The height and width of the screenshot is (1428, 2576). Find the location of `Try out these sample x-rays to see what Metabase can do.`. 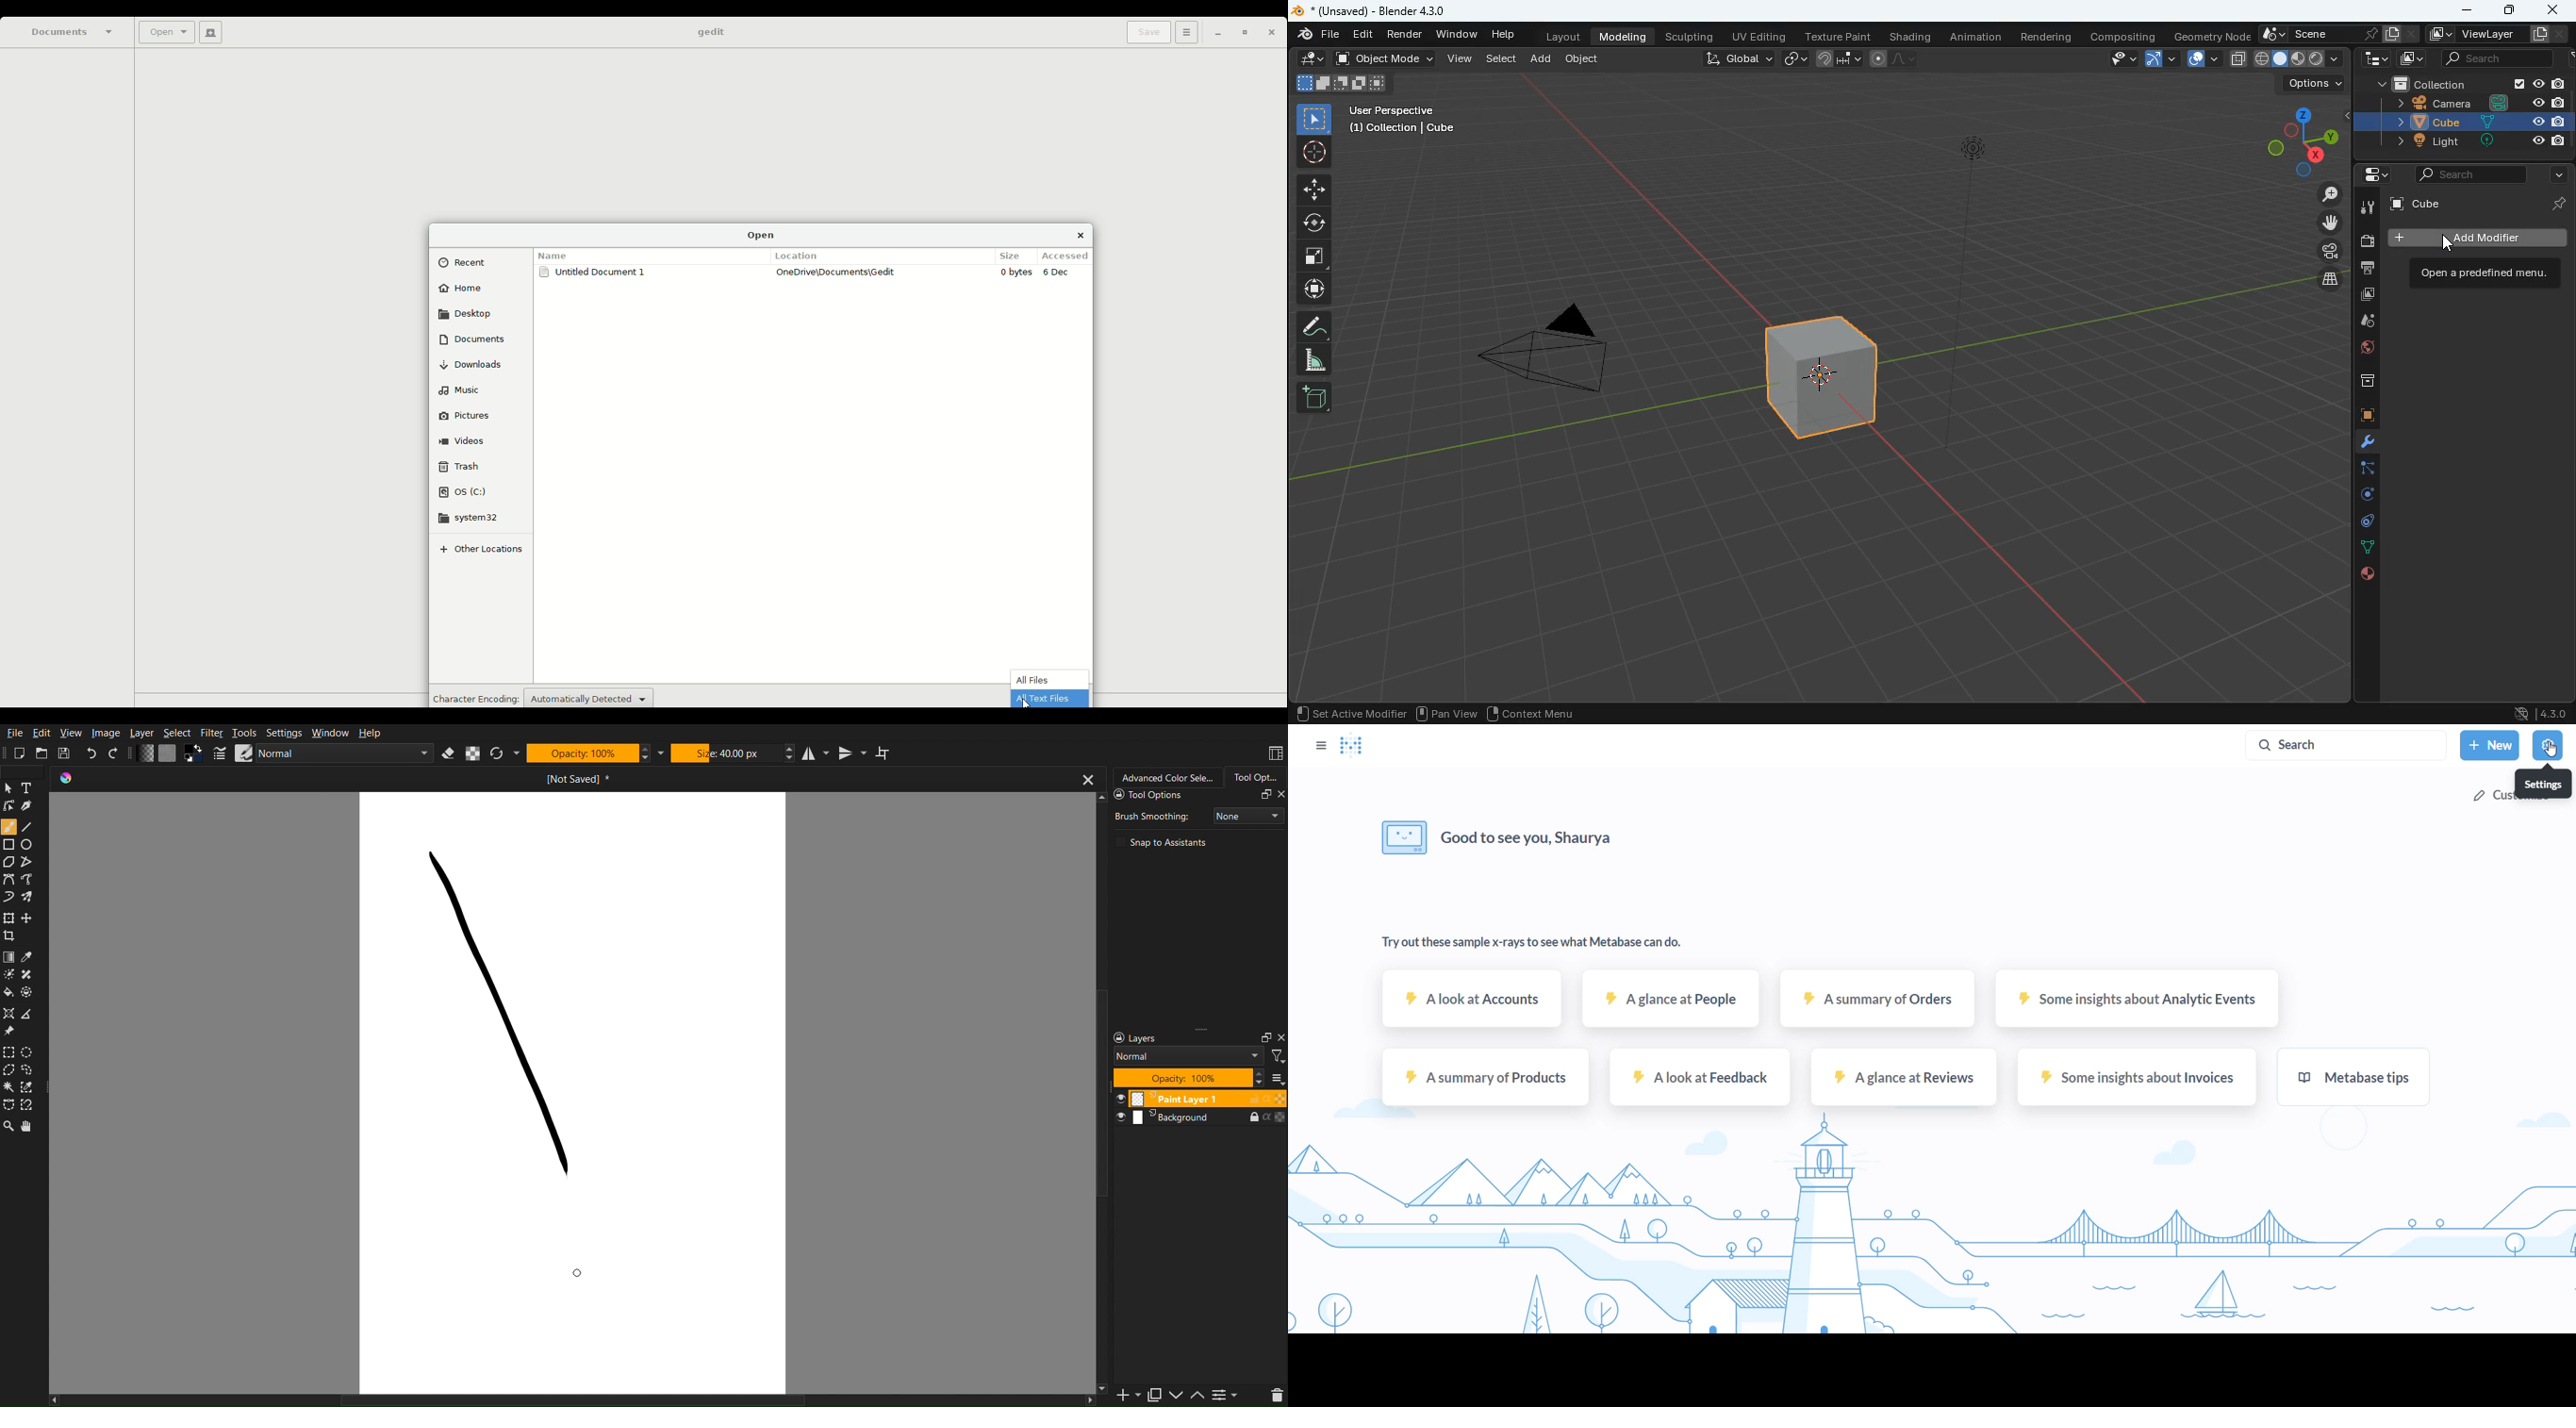

Try out these sample x-rays to see what Metabase can do. is located at coordinates (1534, 942).